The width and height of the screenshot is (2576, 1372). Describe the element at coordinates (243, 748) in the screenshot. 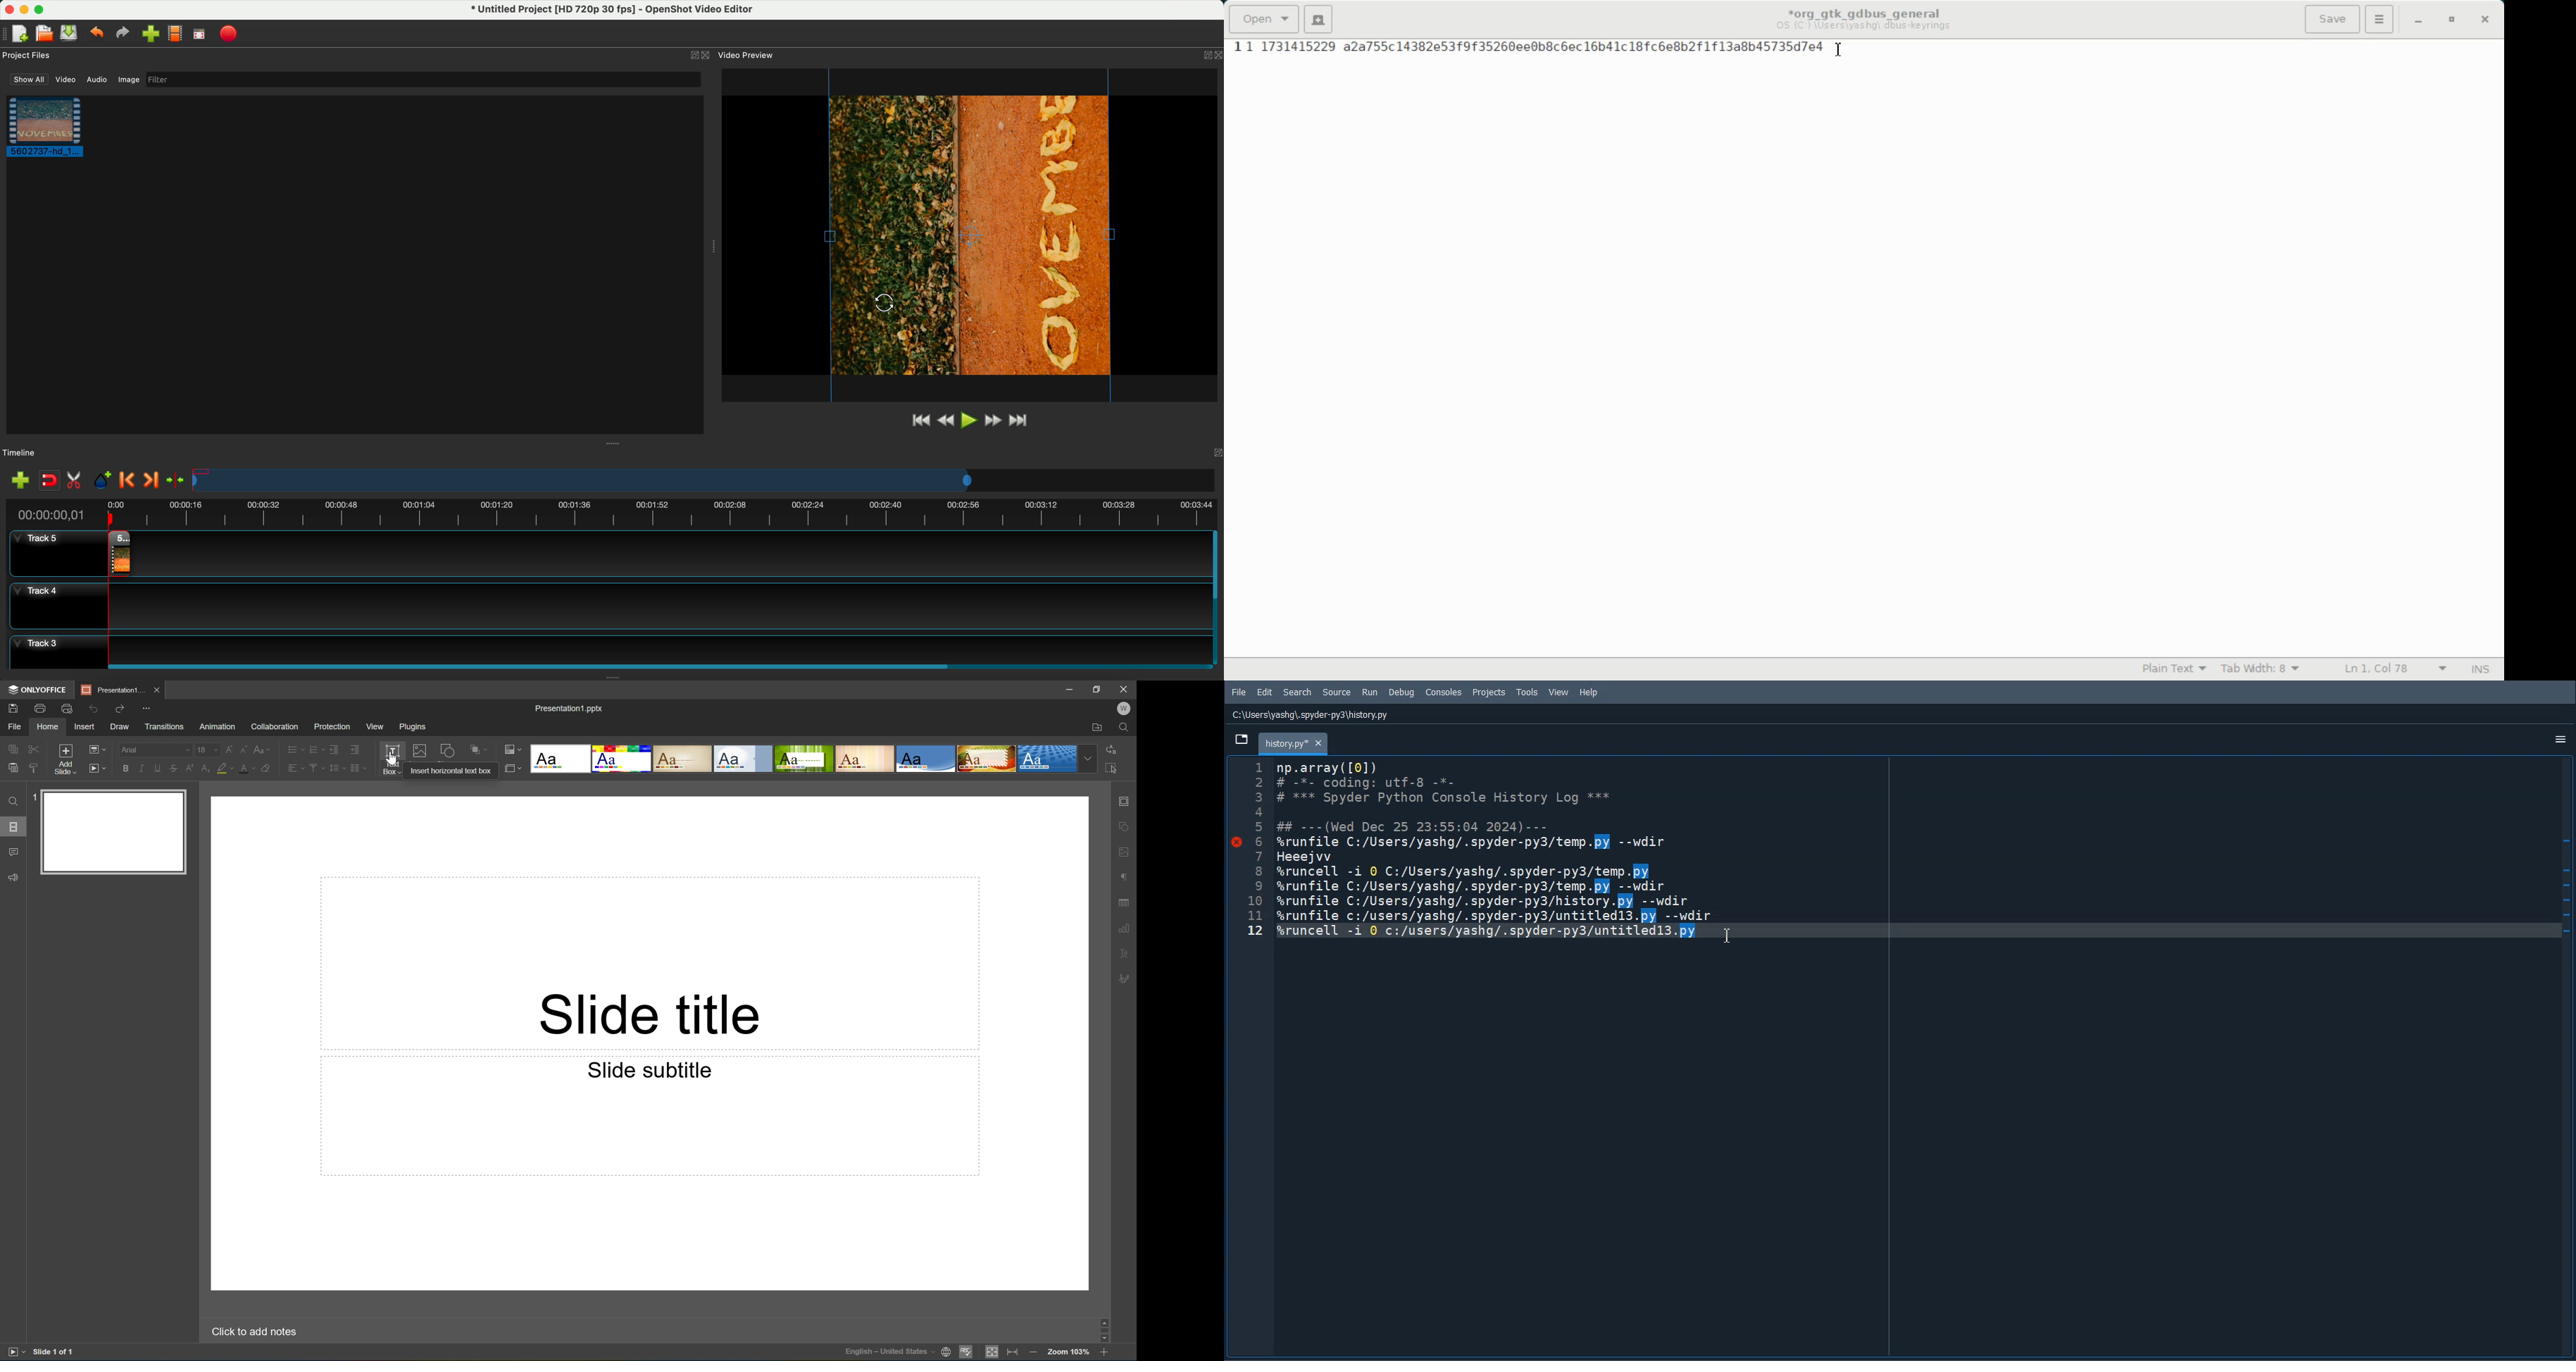

I see `Decrement font size` at that location.